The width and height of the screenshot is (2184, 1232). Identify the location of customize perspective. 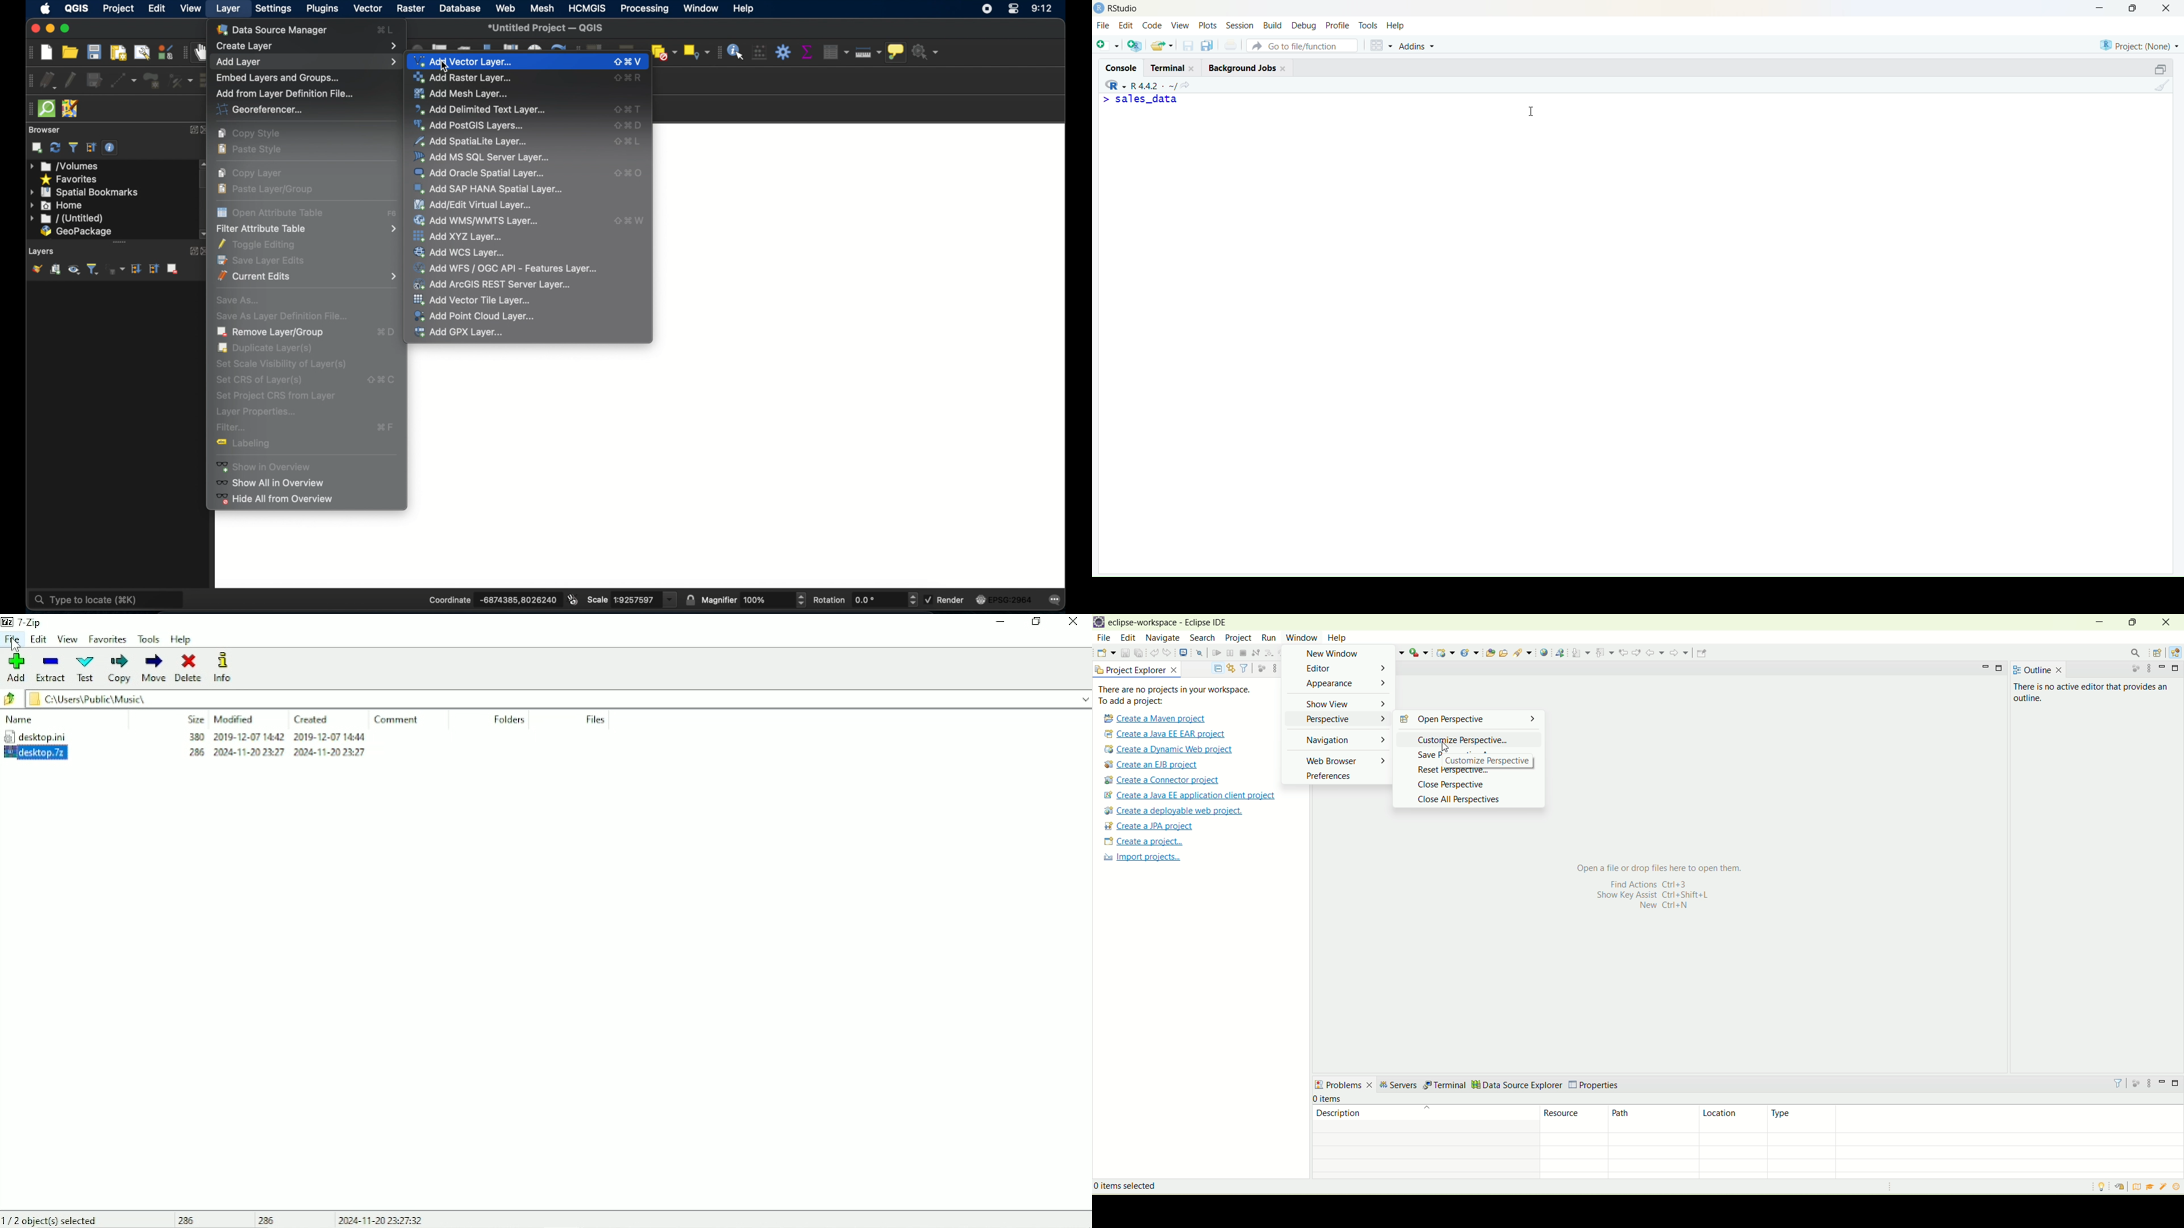
(1499, 761).